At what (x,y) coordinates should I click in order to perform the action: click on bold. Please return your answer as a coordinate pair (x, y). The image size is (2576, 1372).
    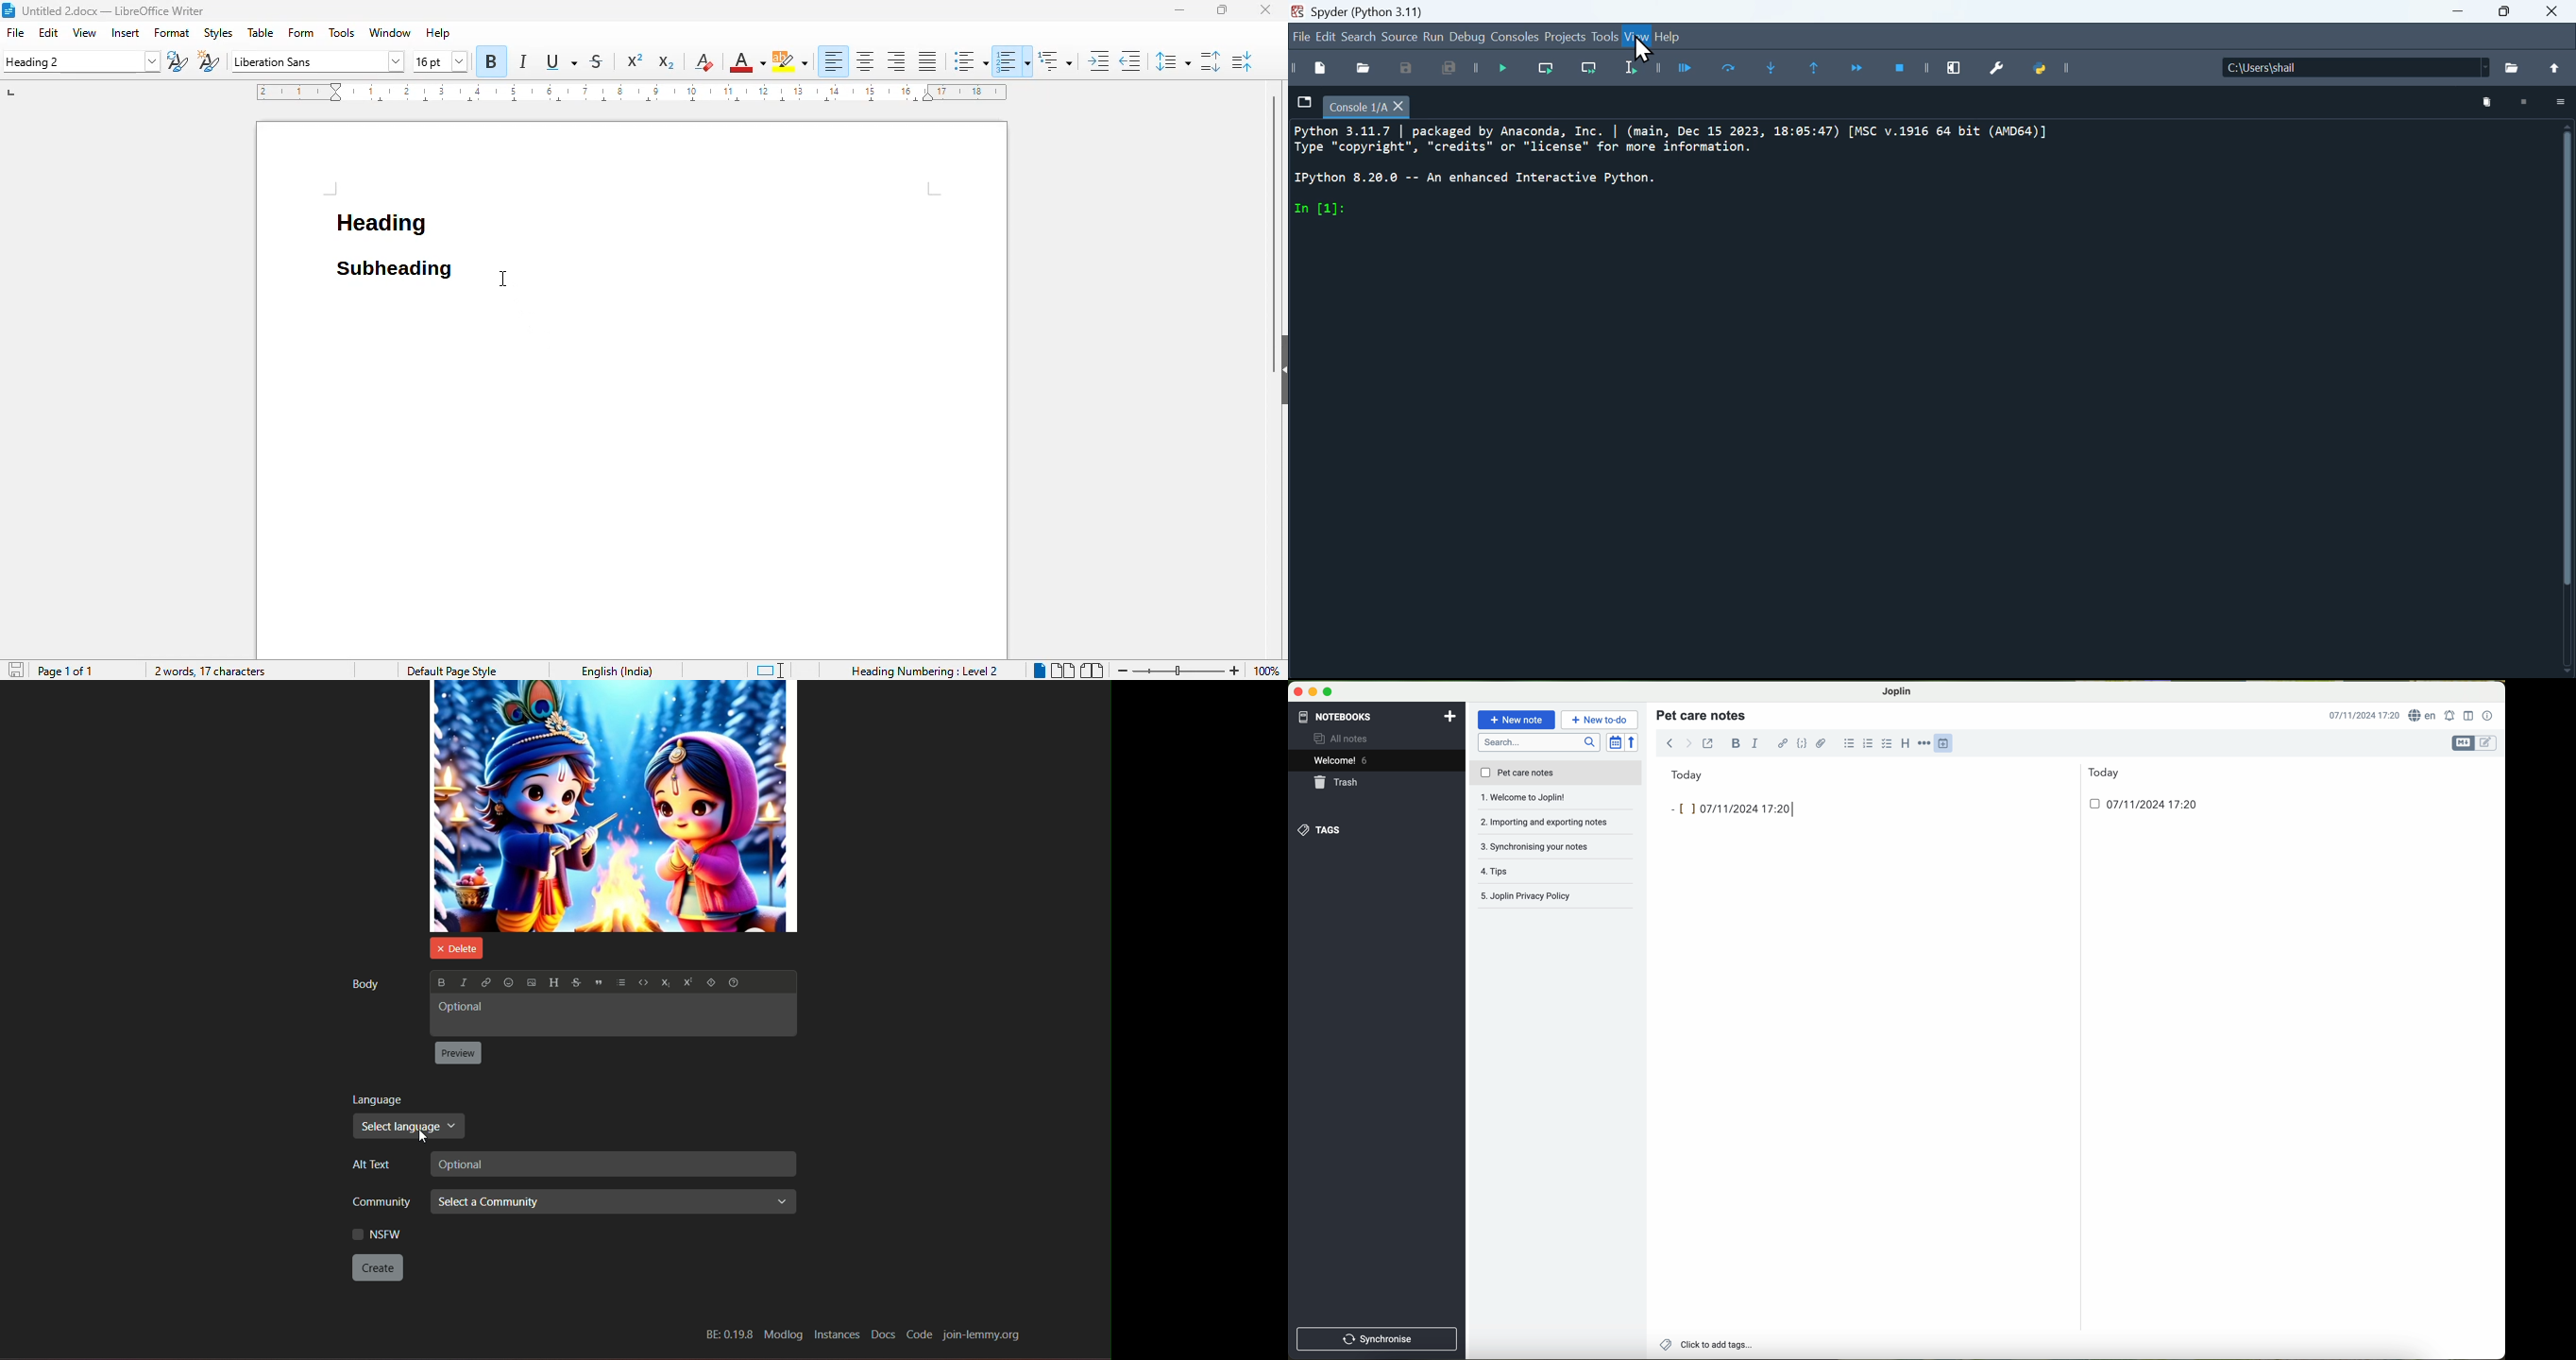
    Looking at the image, I should click on (490, 61).